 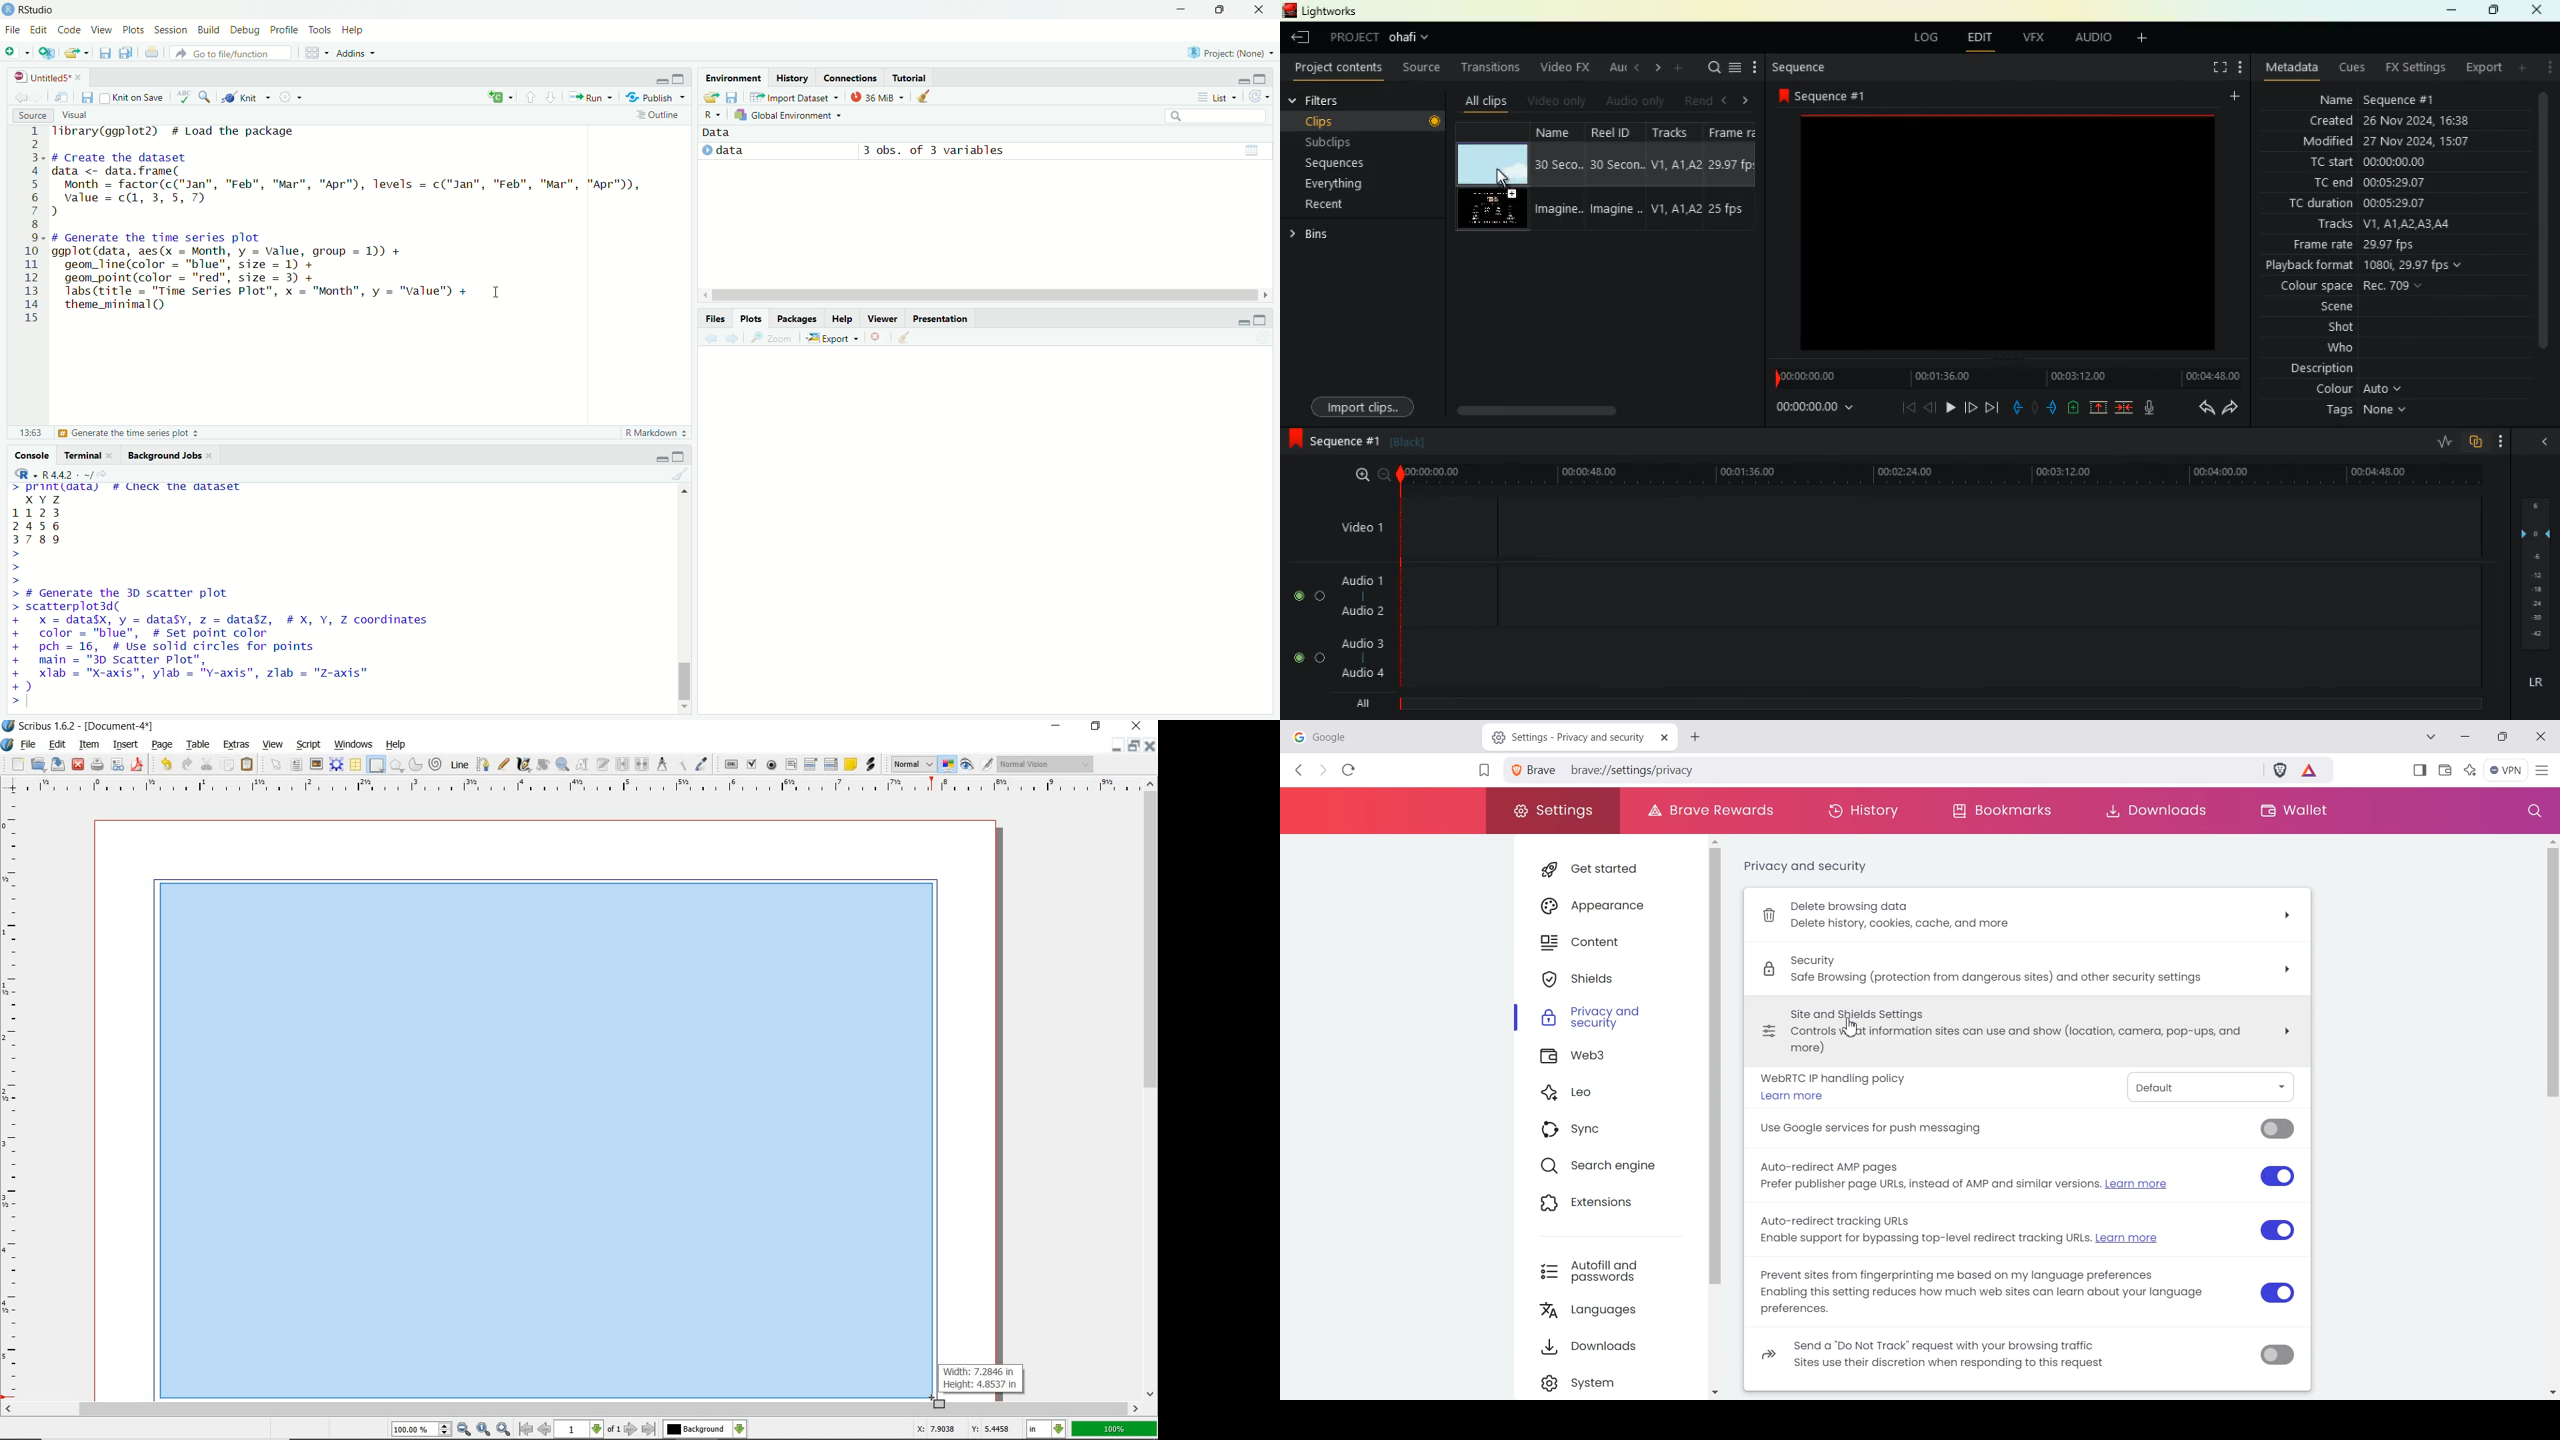 What do you see at coordinates (546, 1430) in the screenshot?
I see `go to previous page` at bounding box center [546, 1430].